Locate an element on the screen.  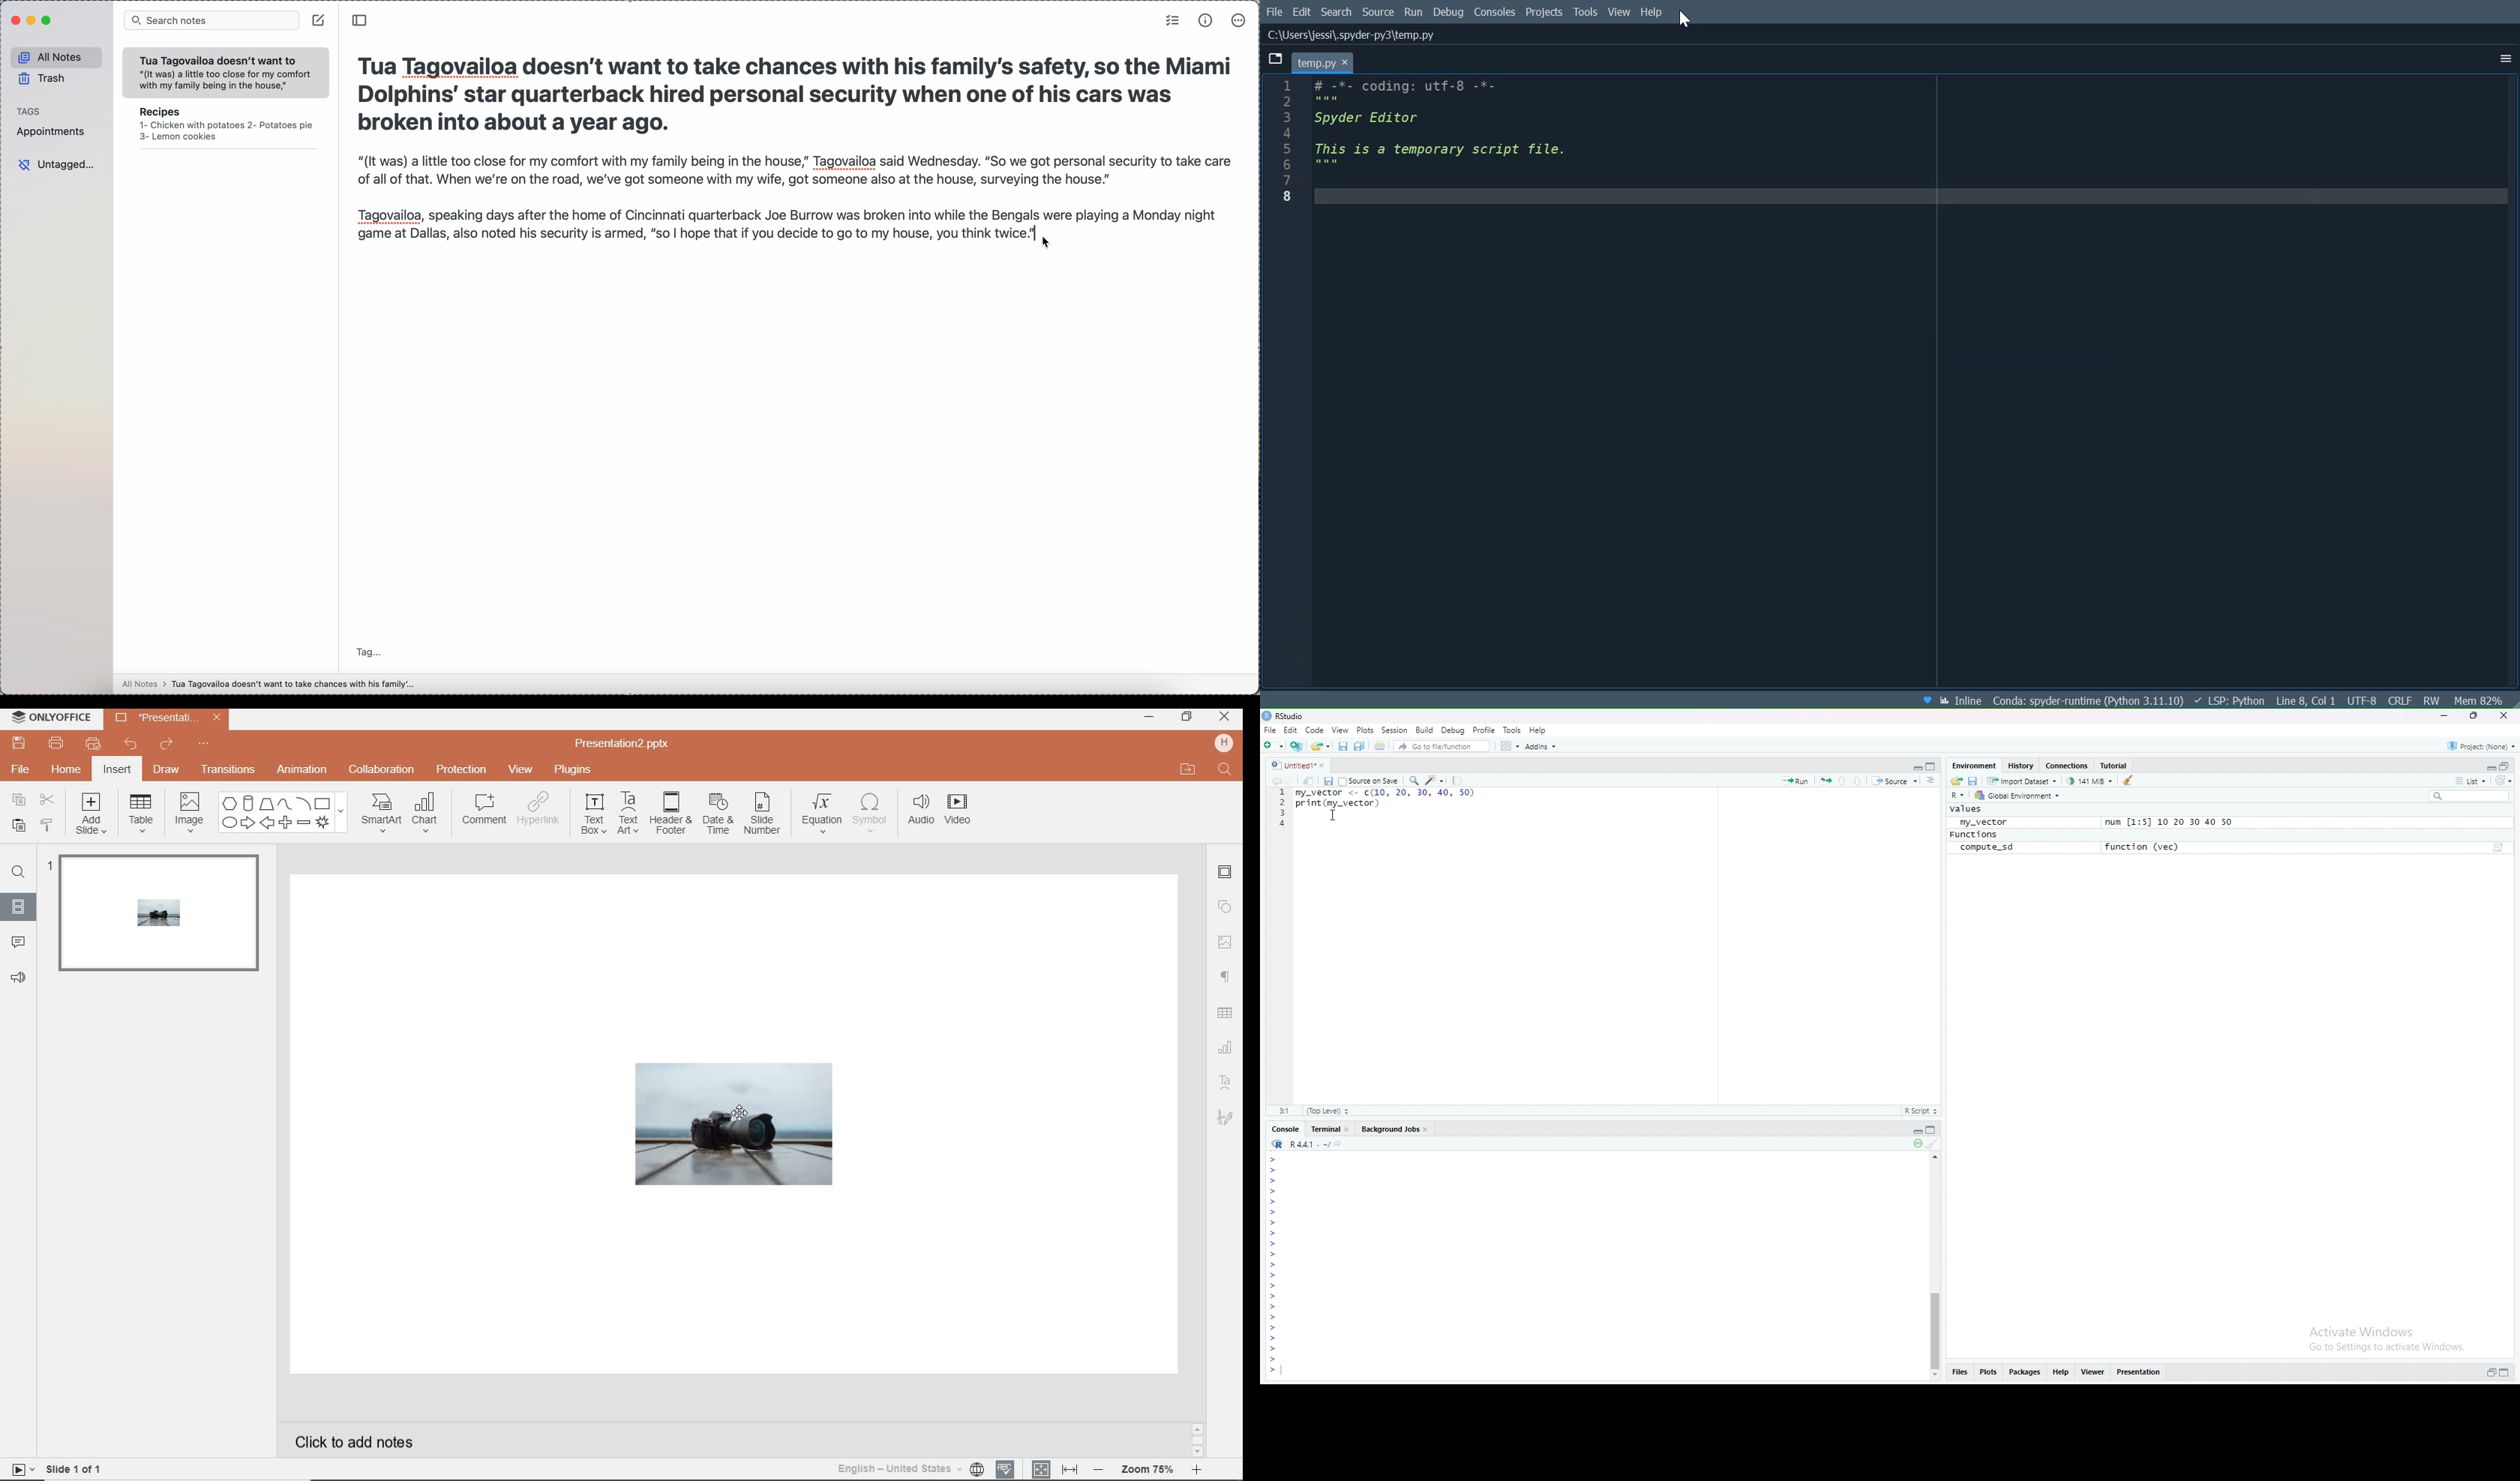
Doc is located at coordinates (2496, 848).